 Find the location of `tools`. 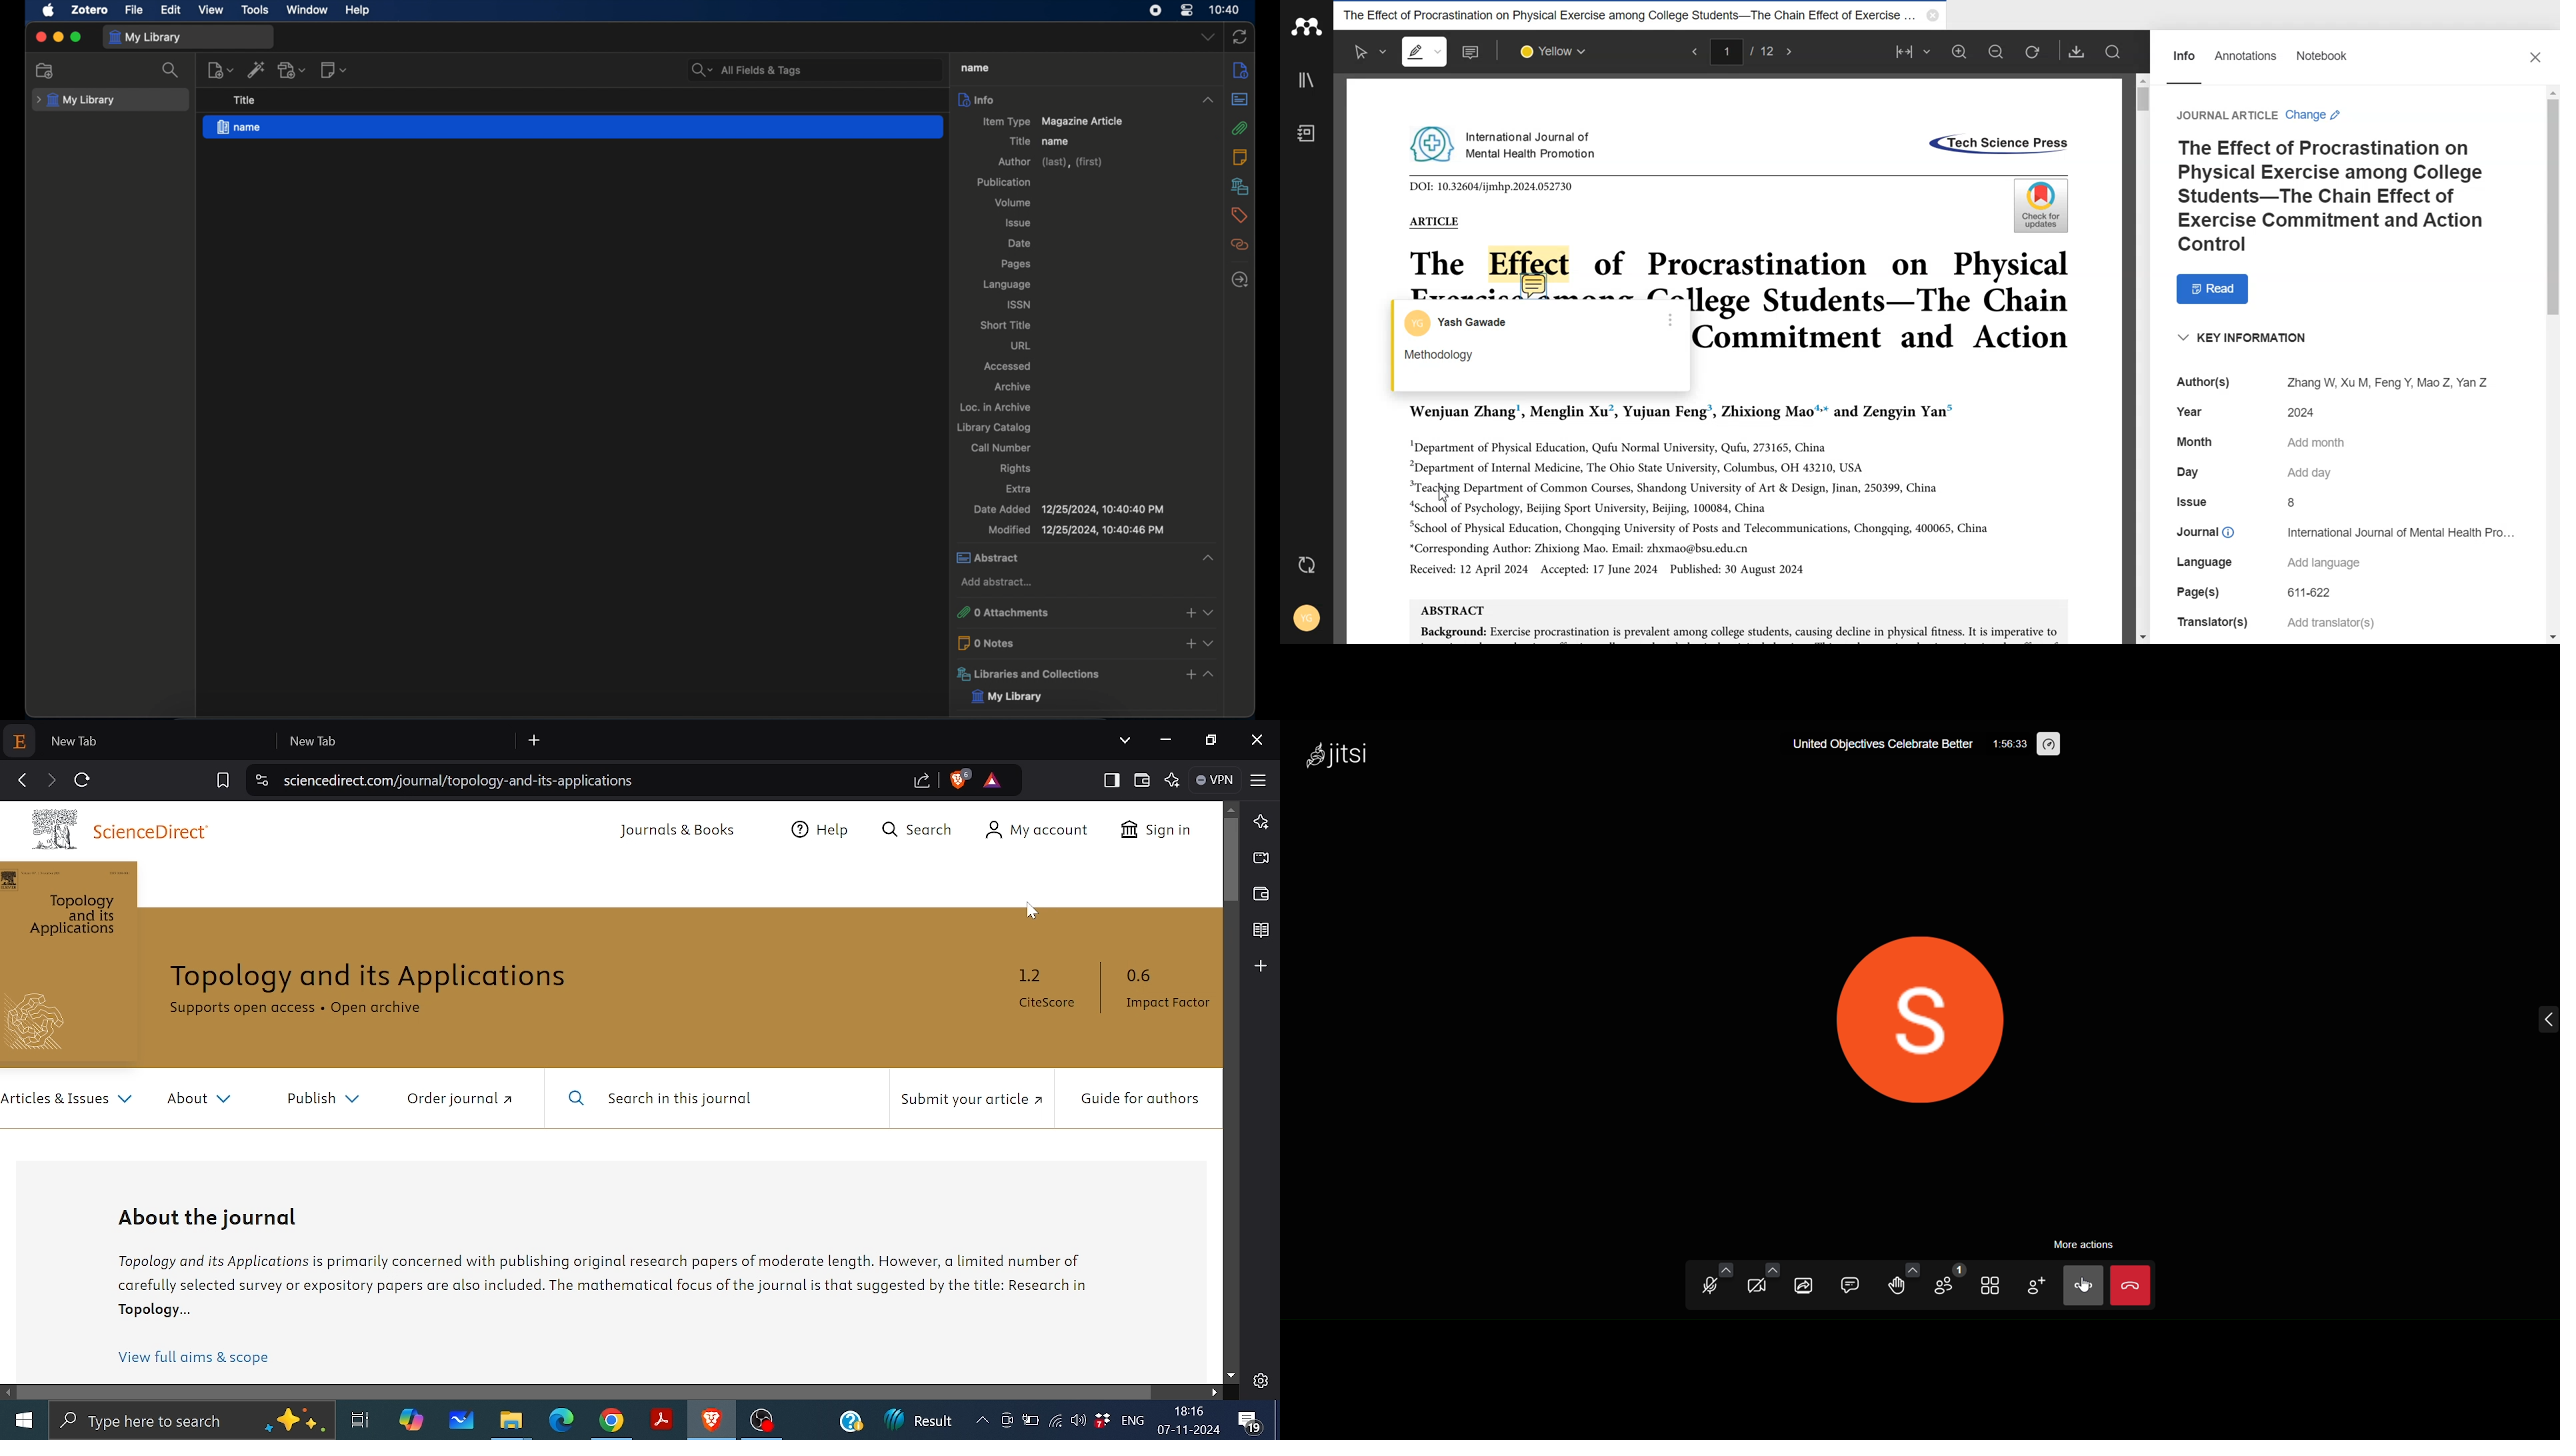

tools is located at coordinates (255, 10).